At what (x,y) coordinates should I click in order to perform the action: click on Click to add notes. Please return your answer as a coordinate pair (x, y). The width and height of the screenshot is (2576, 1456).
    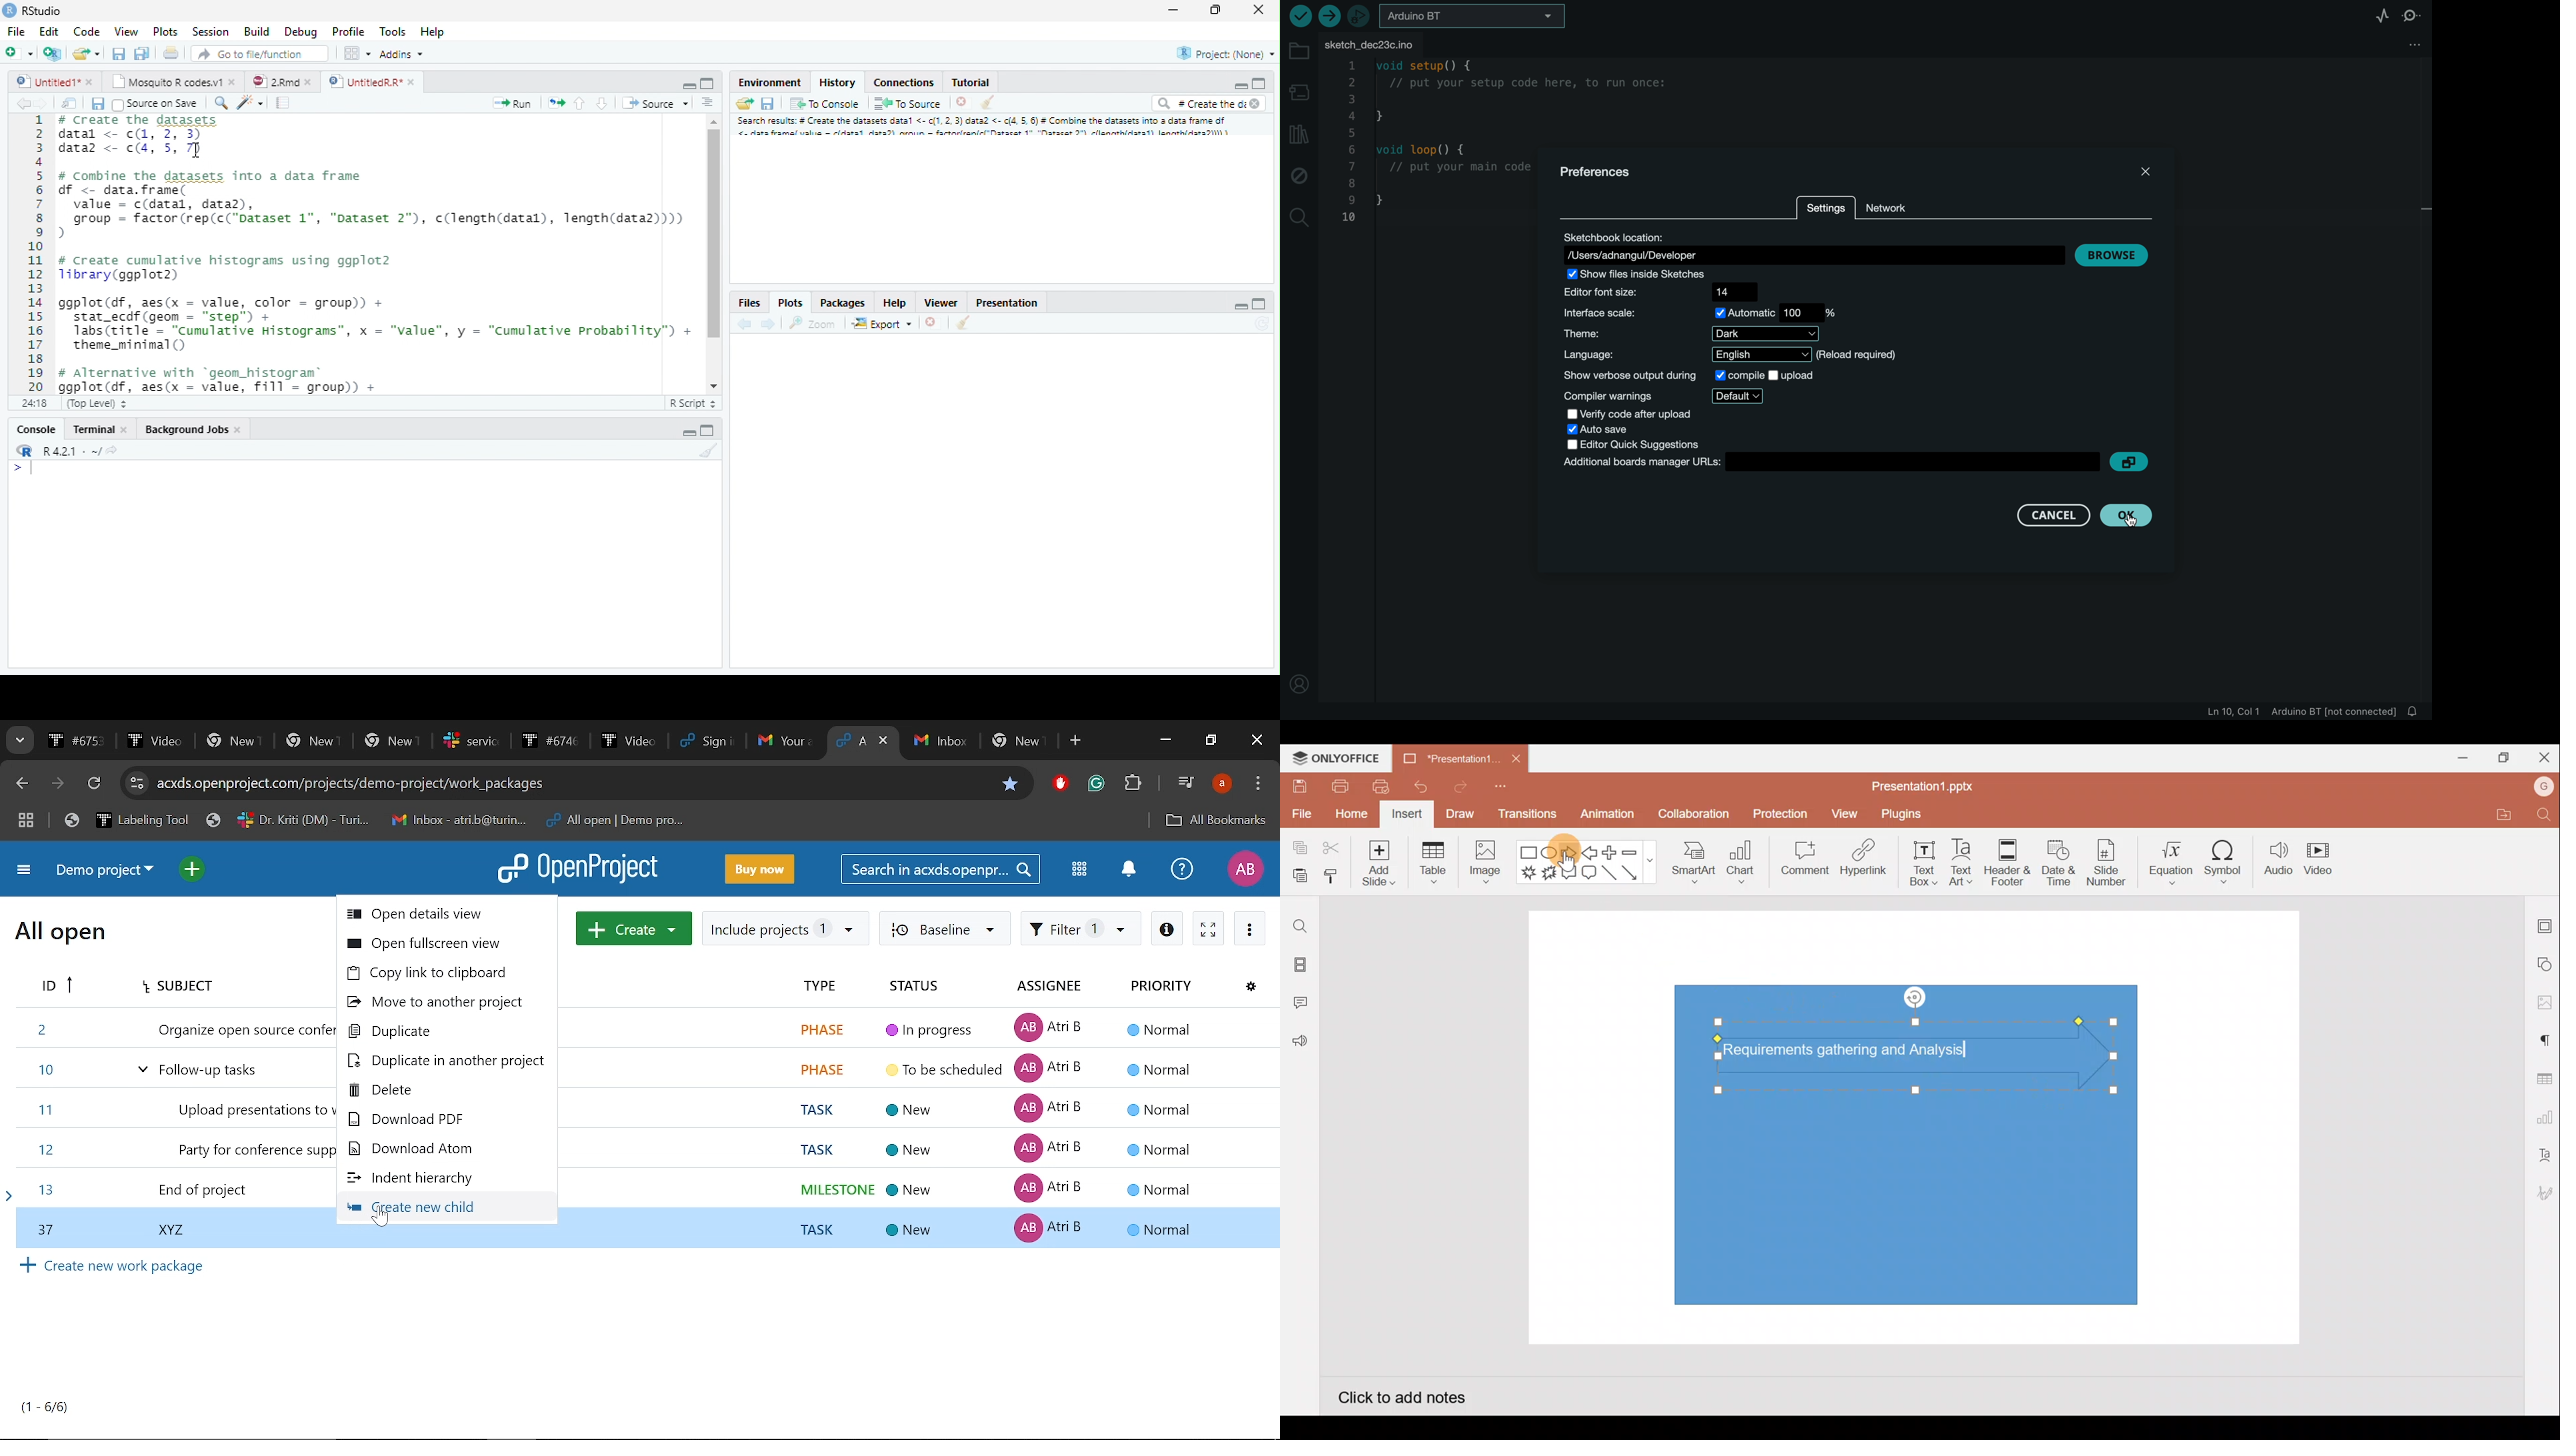
    Looking at the image, I should click on (1401, 1396).